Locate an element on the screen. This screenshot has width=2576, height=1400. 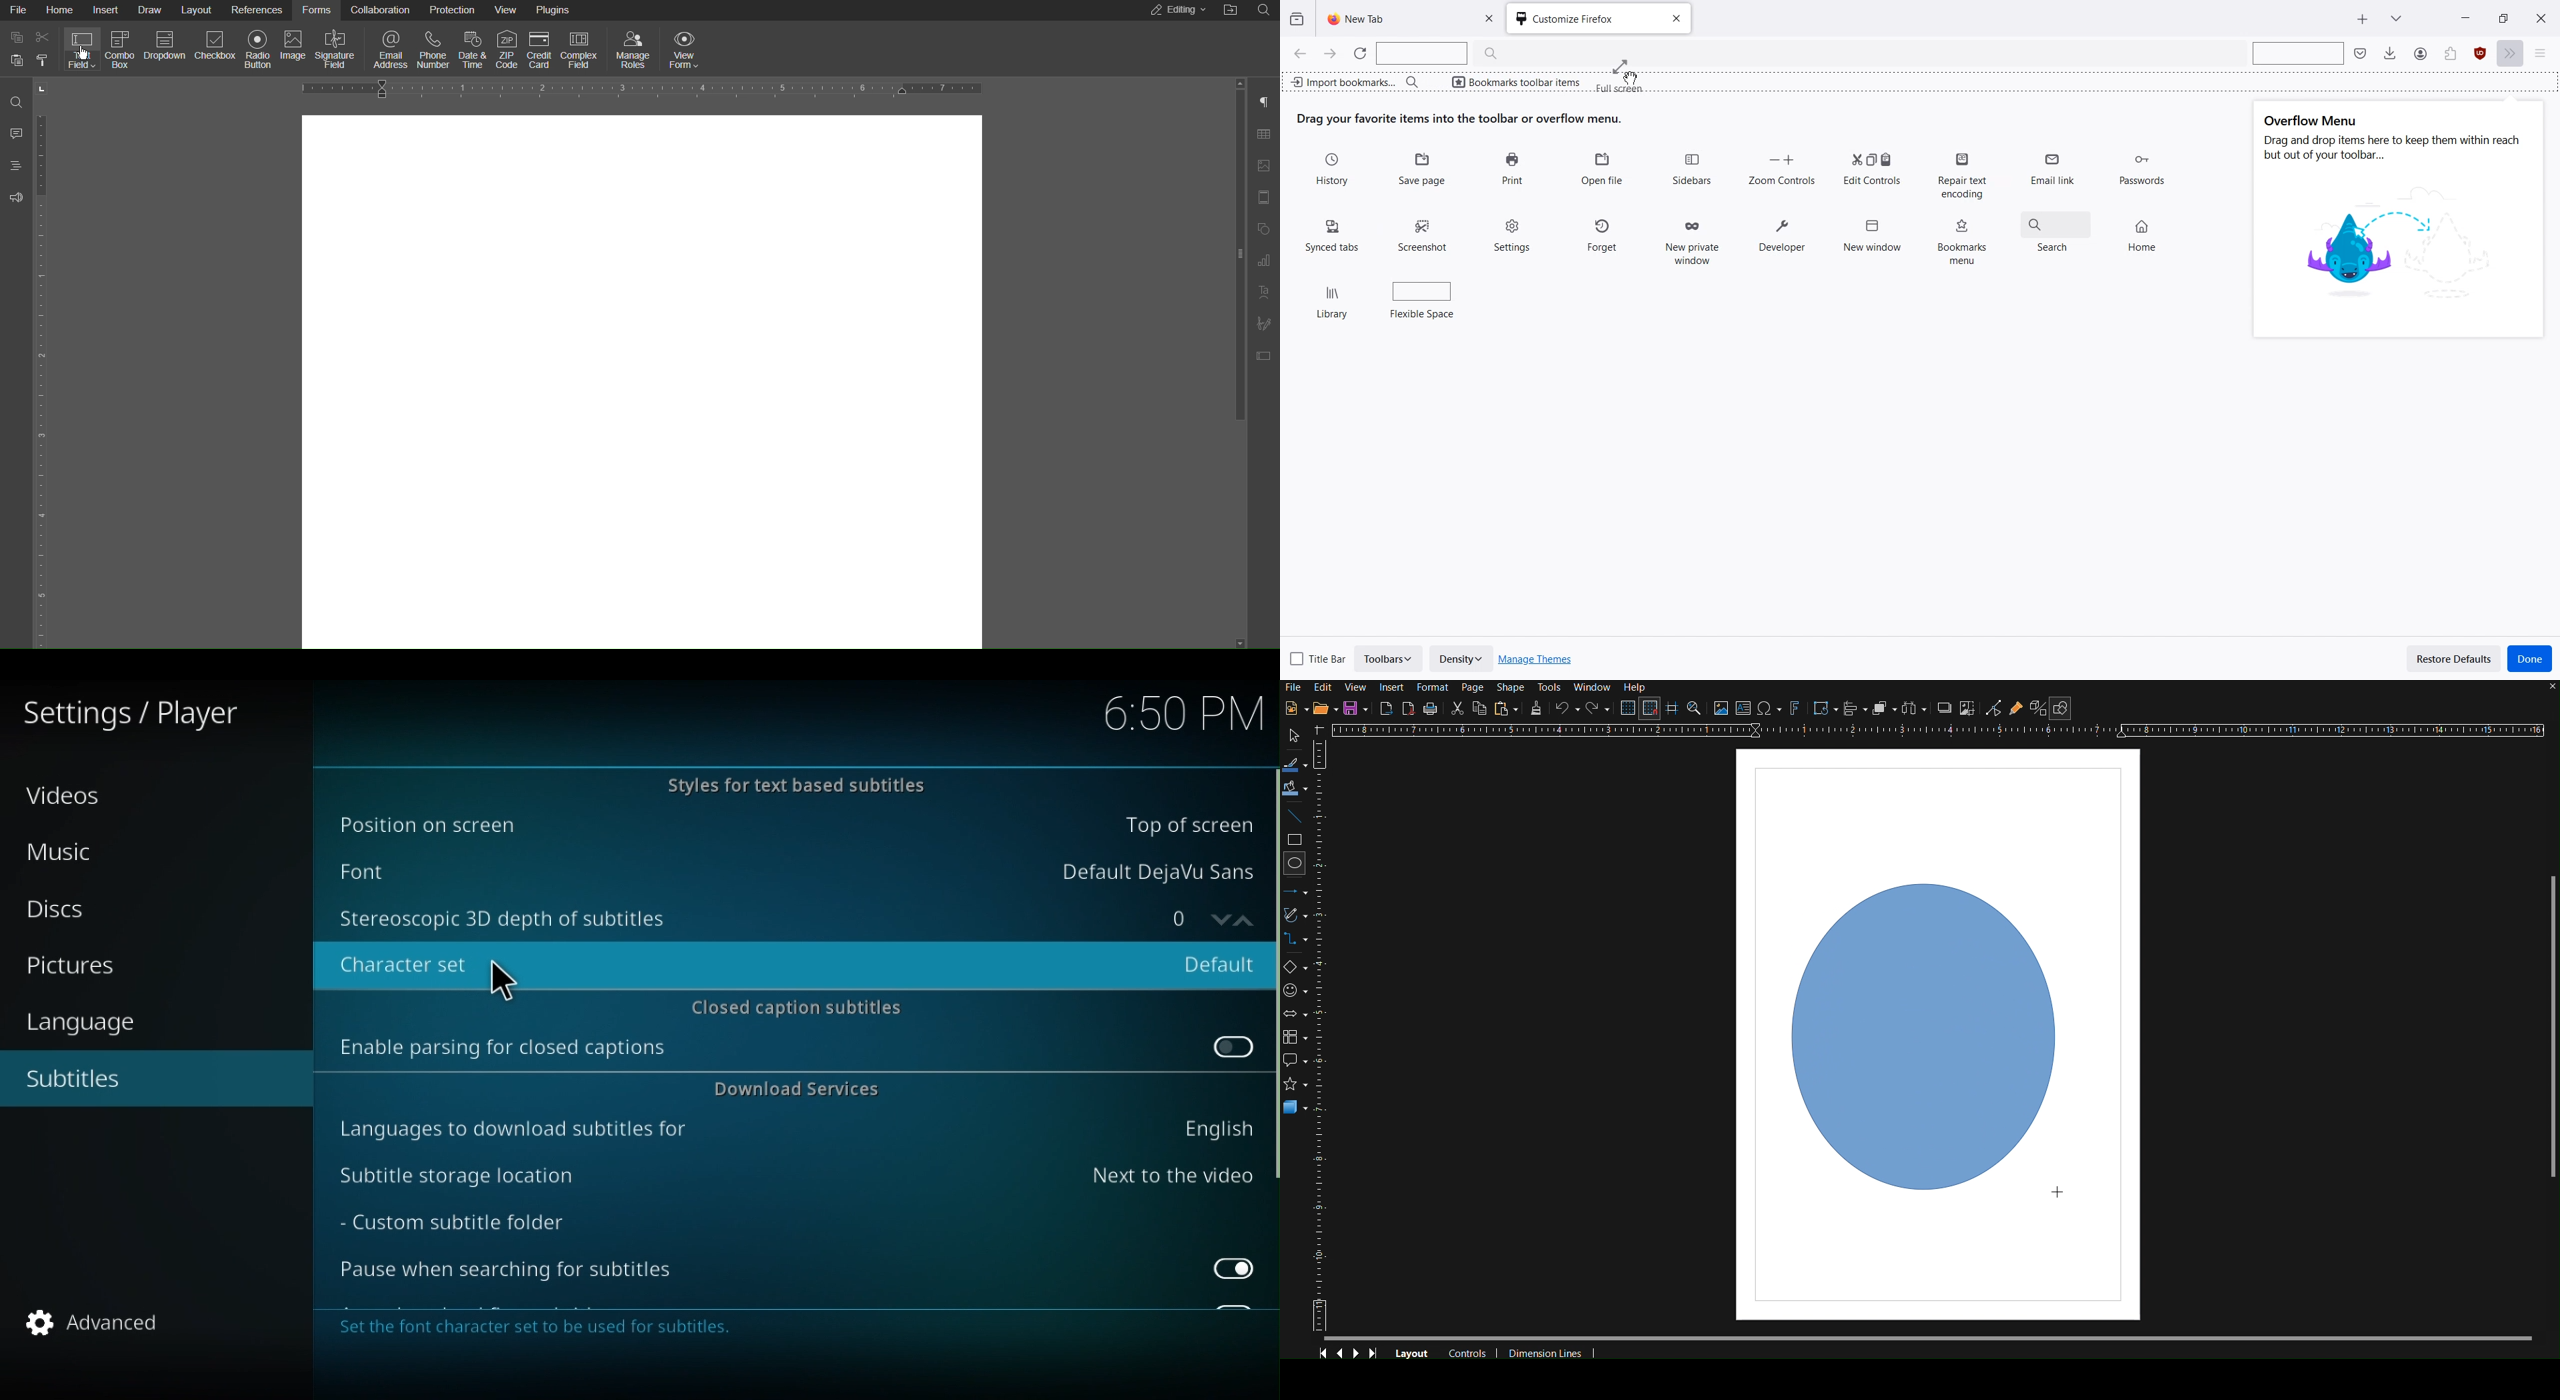
Search bar is located at coordinates (1412, 81).